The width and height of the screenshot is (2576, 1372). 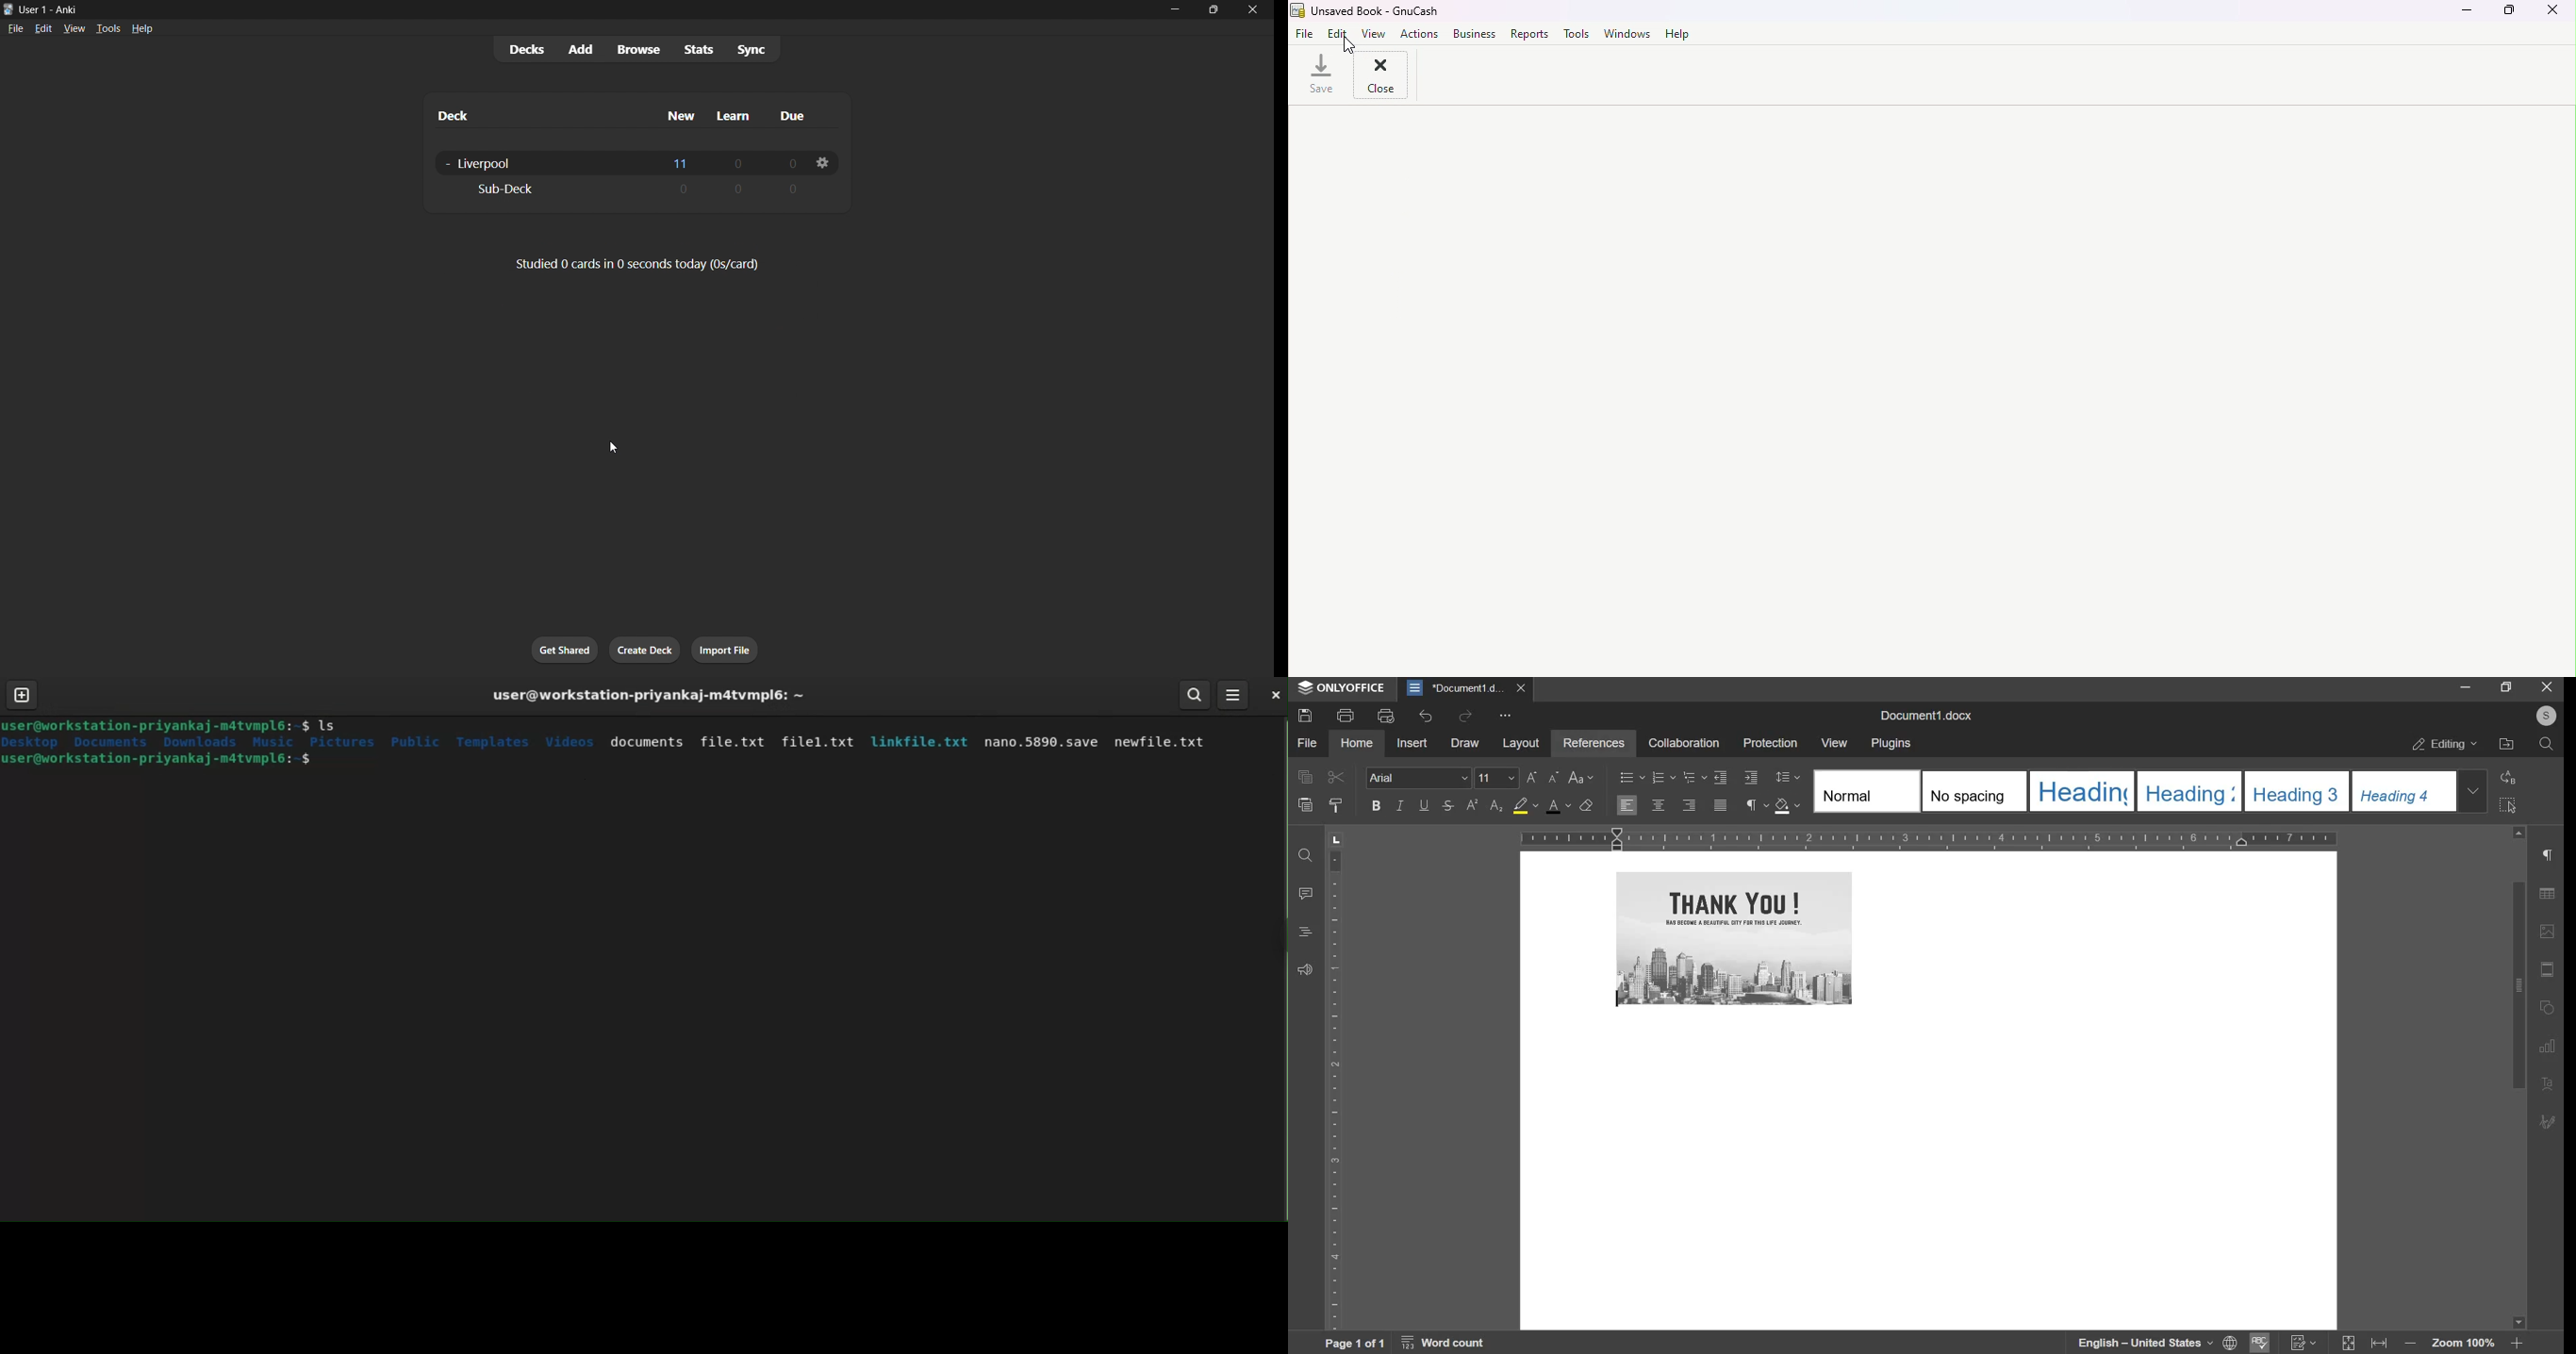 What do you see at coordinates (1721, 777) in the screenshot?
I see `decrease indent` at bounding box center [1721, 777].